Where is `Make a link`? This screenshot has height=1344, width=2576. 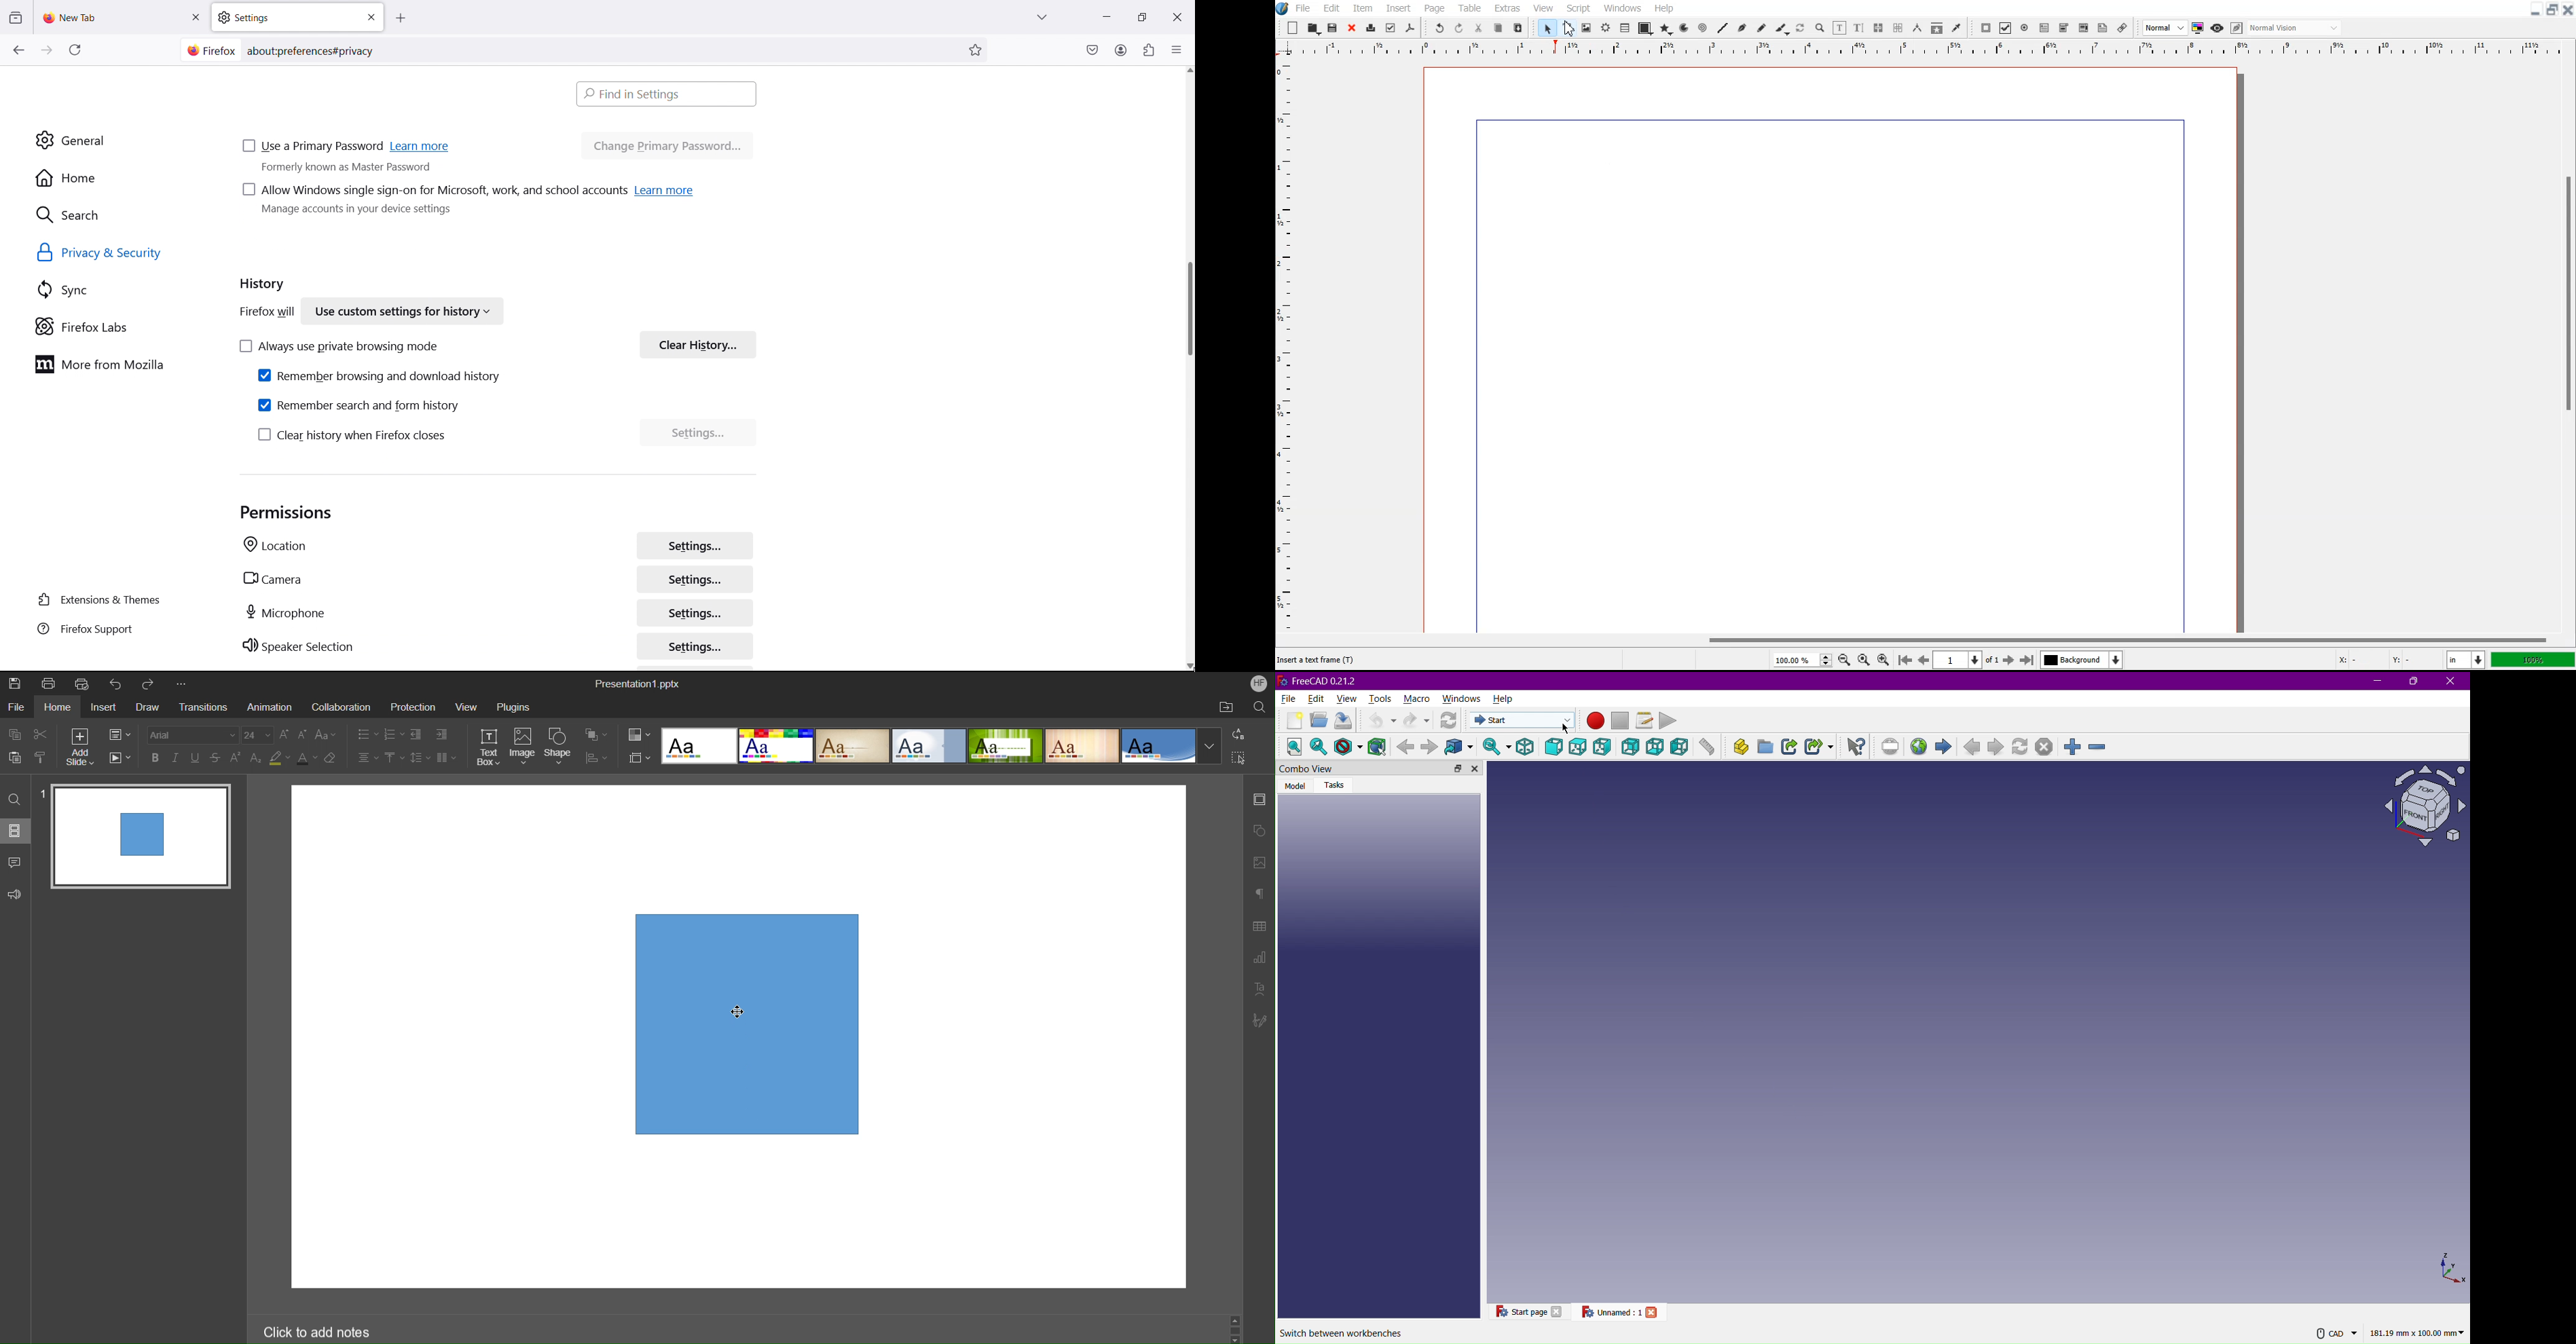 Make a link is located at coordinates (1788, 745).